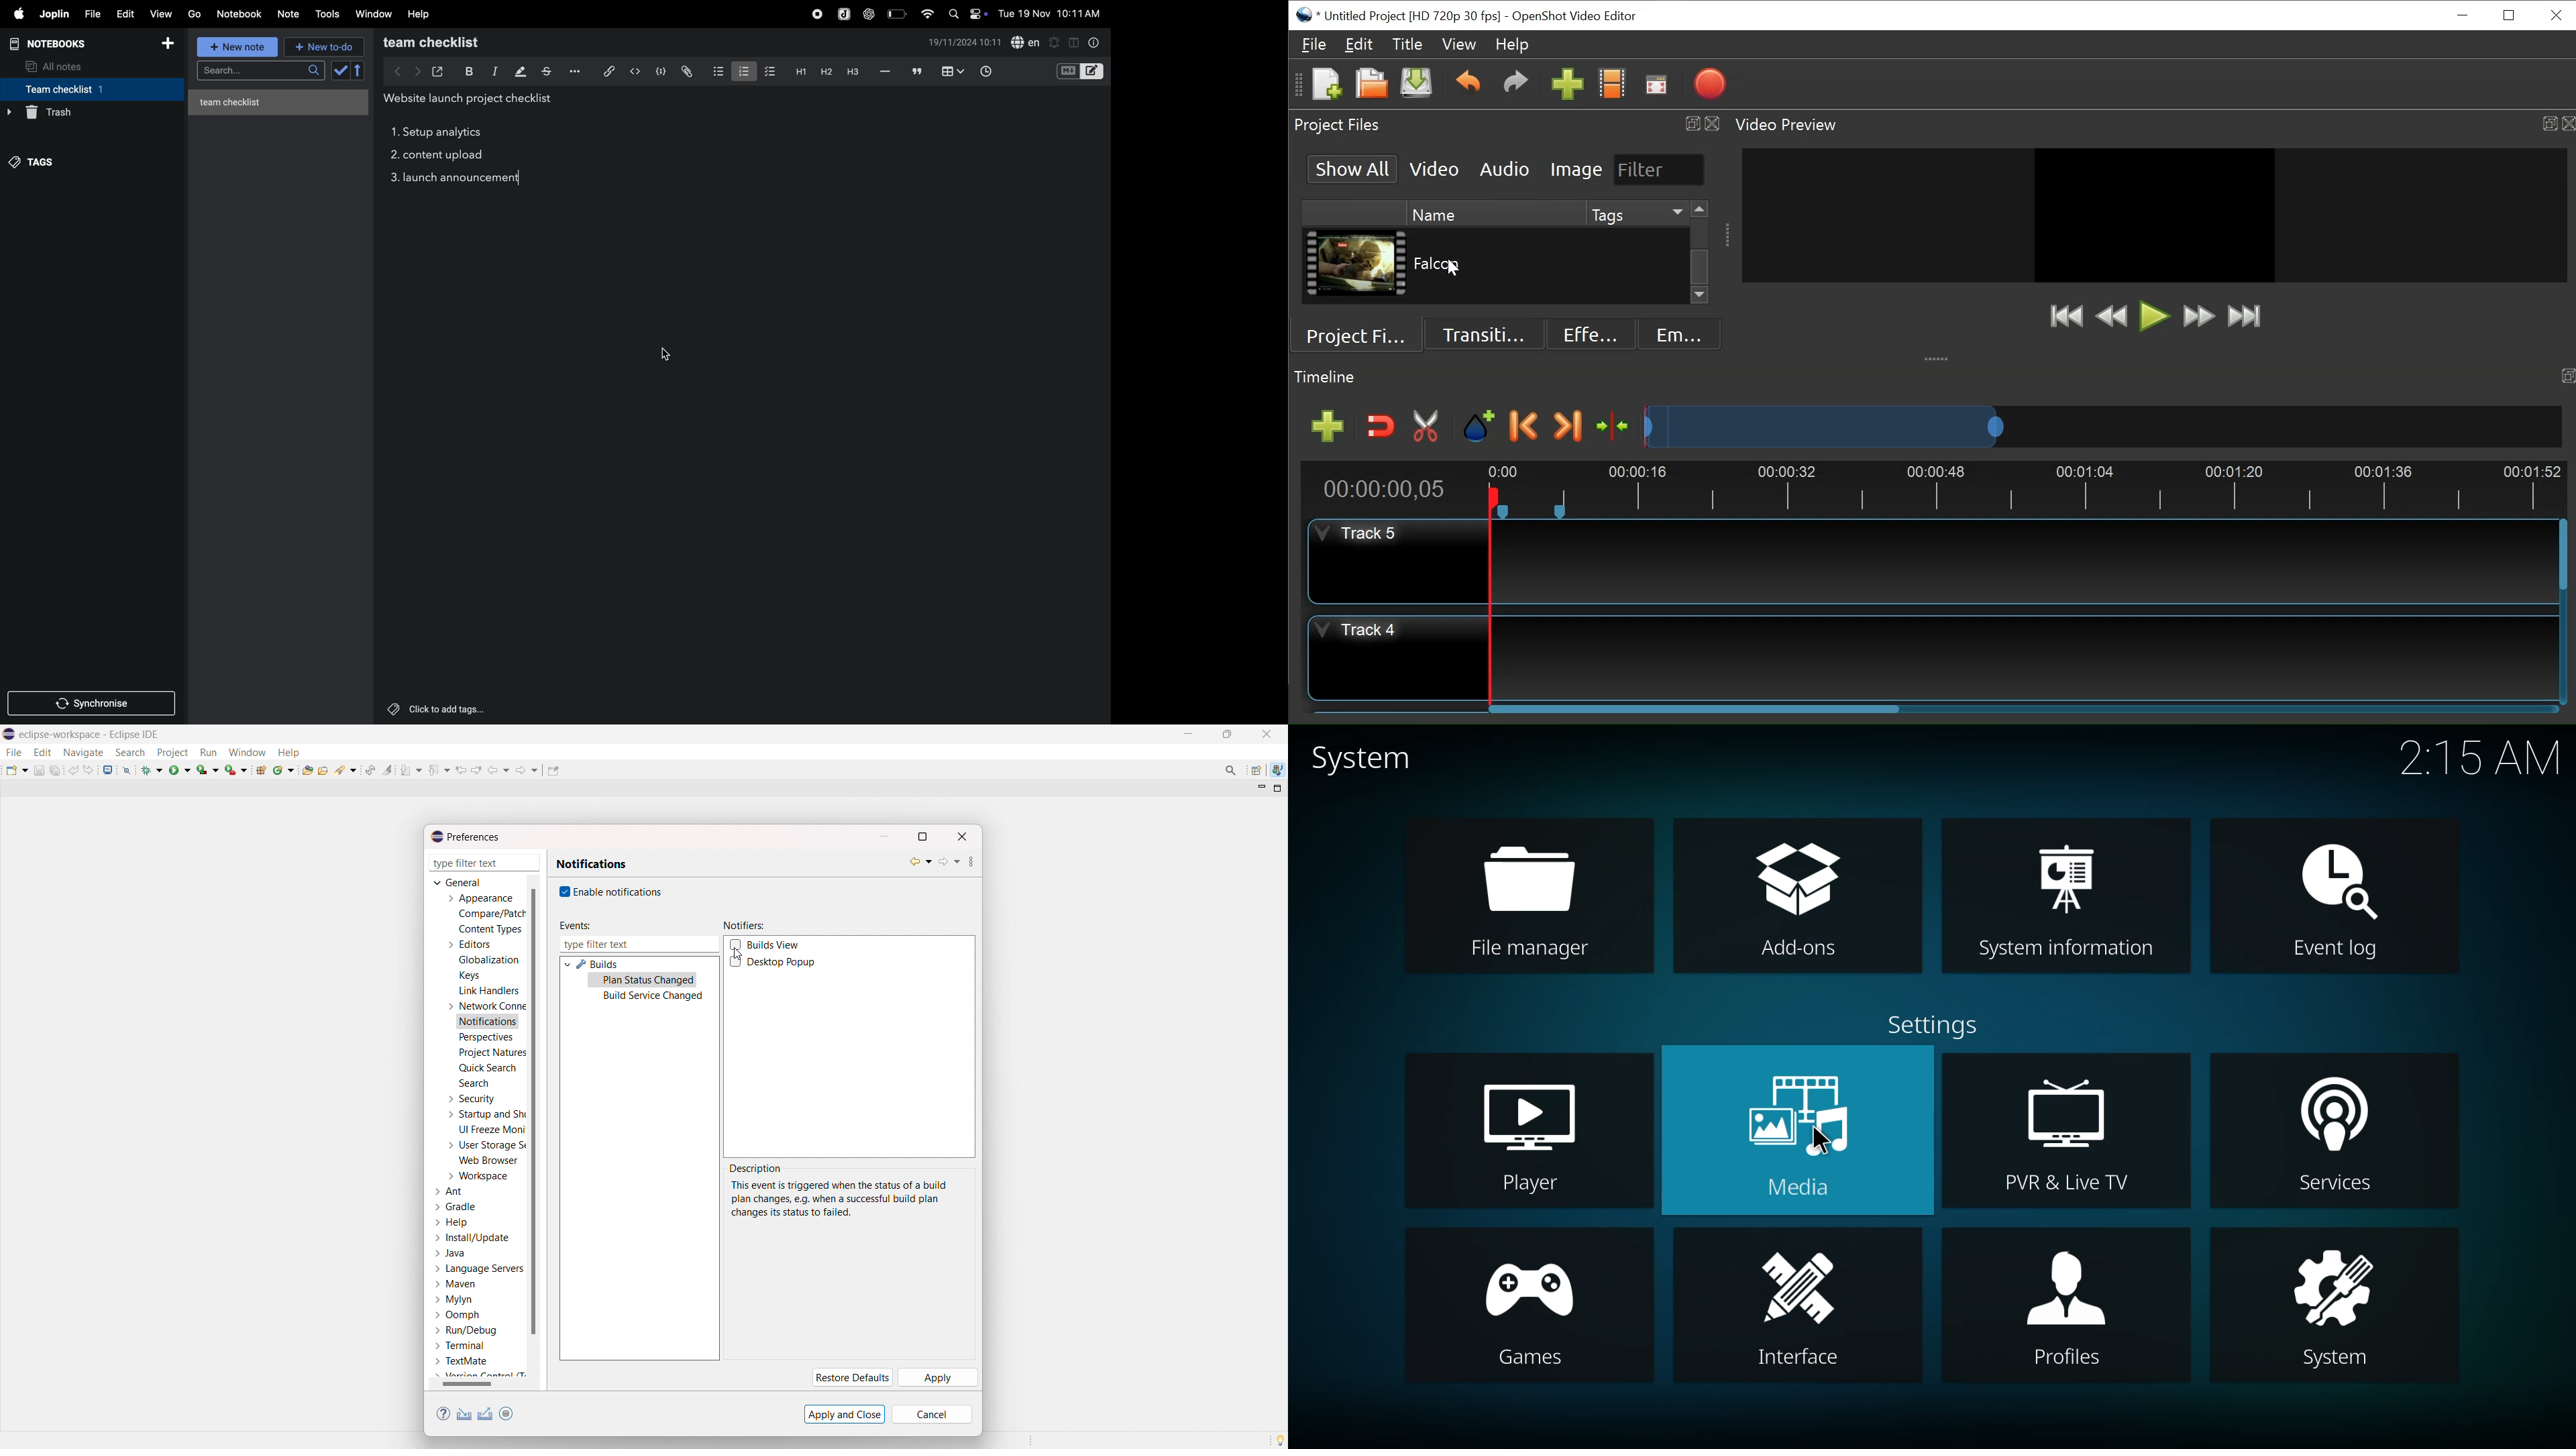 This screenshot has width=2576, height=1456. What do you see at coordinates (498, 770) in the screenshot?
I see `back` at bounding box center [498, 770].